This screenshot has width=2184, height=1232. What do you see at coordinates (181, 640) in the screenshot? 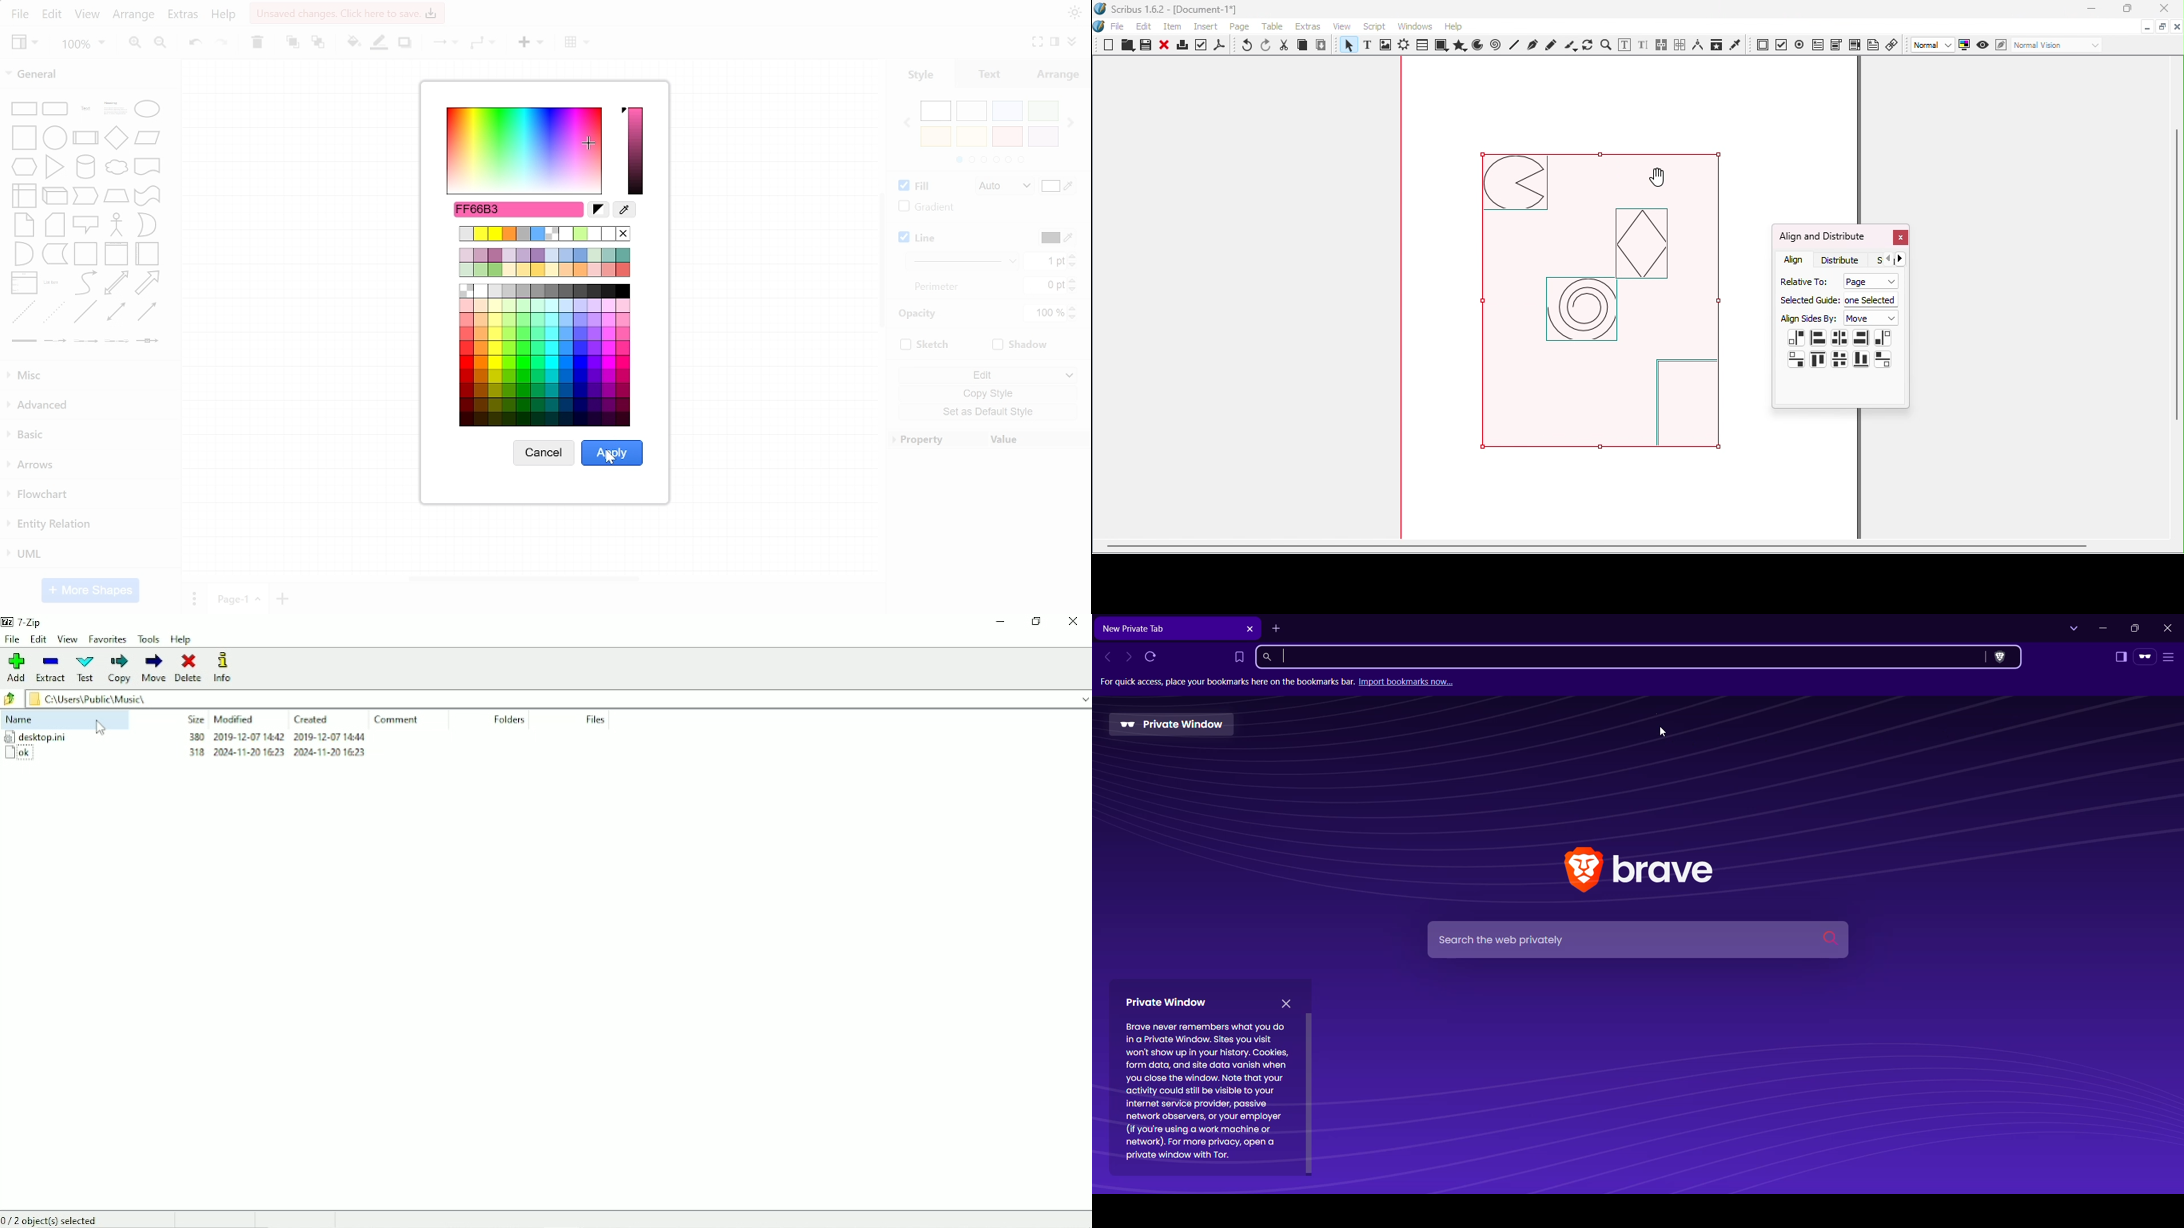
I see `Help` at bounding box center [181, 640].